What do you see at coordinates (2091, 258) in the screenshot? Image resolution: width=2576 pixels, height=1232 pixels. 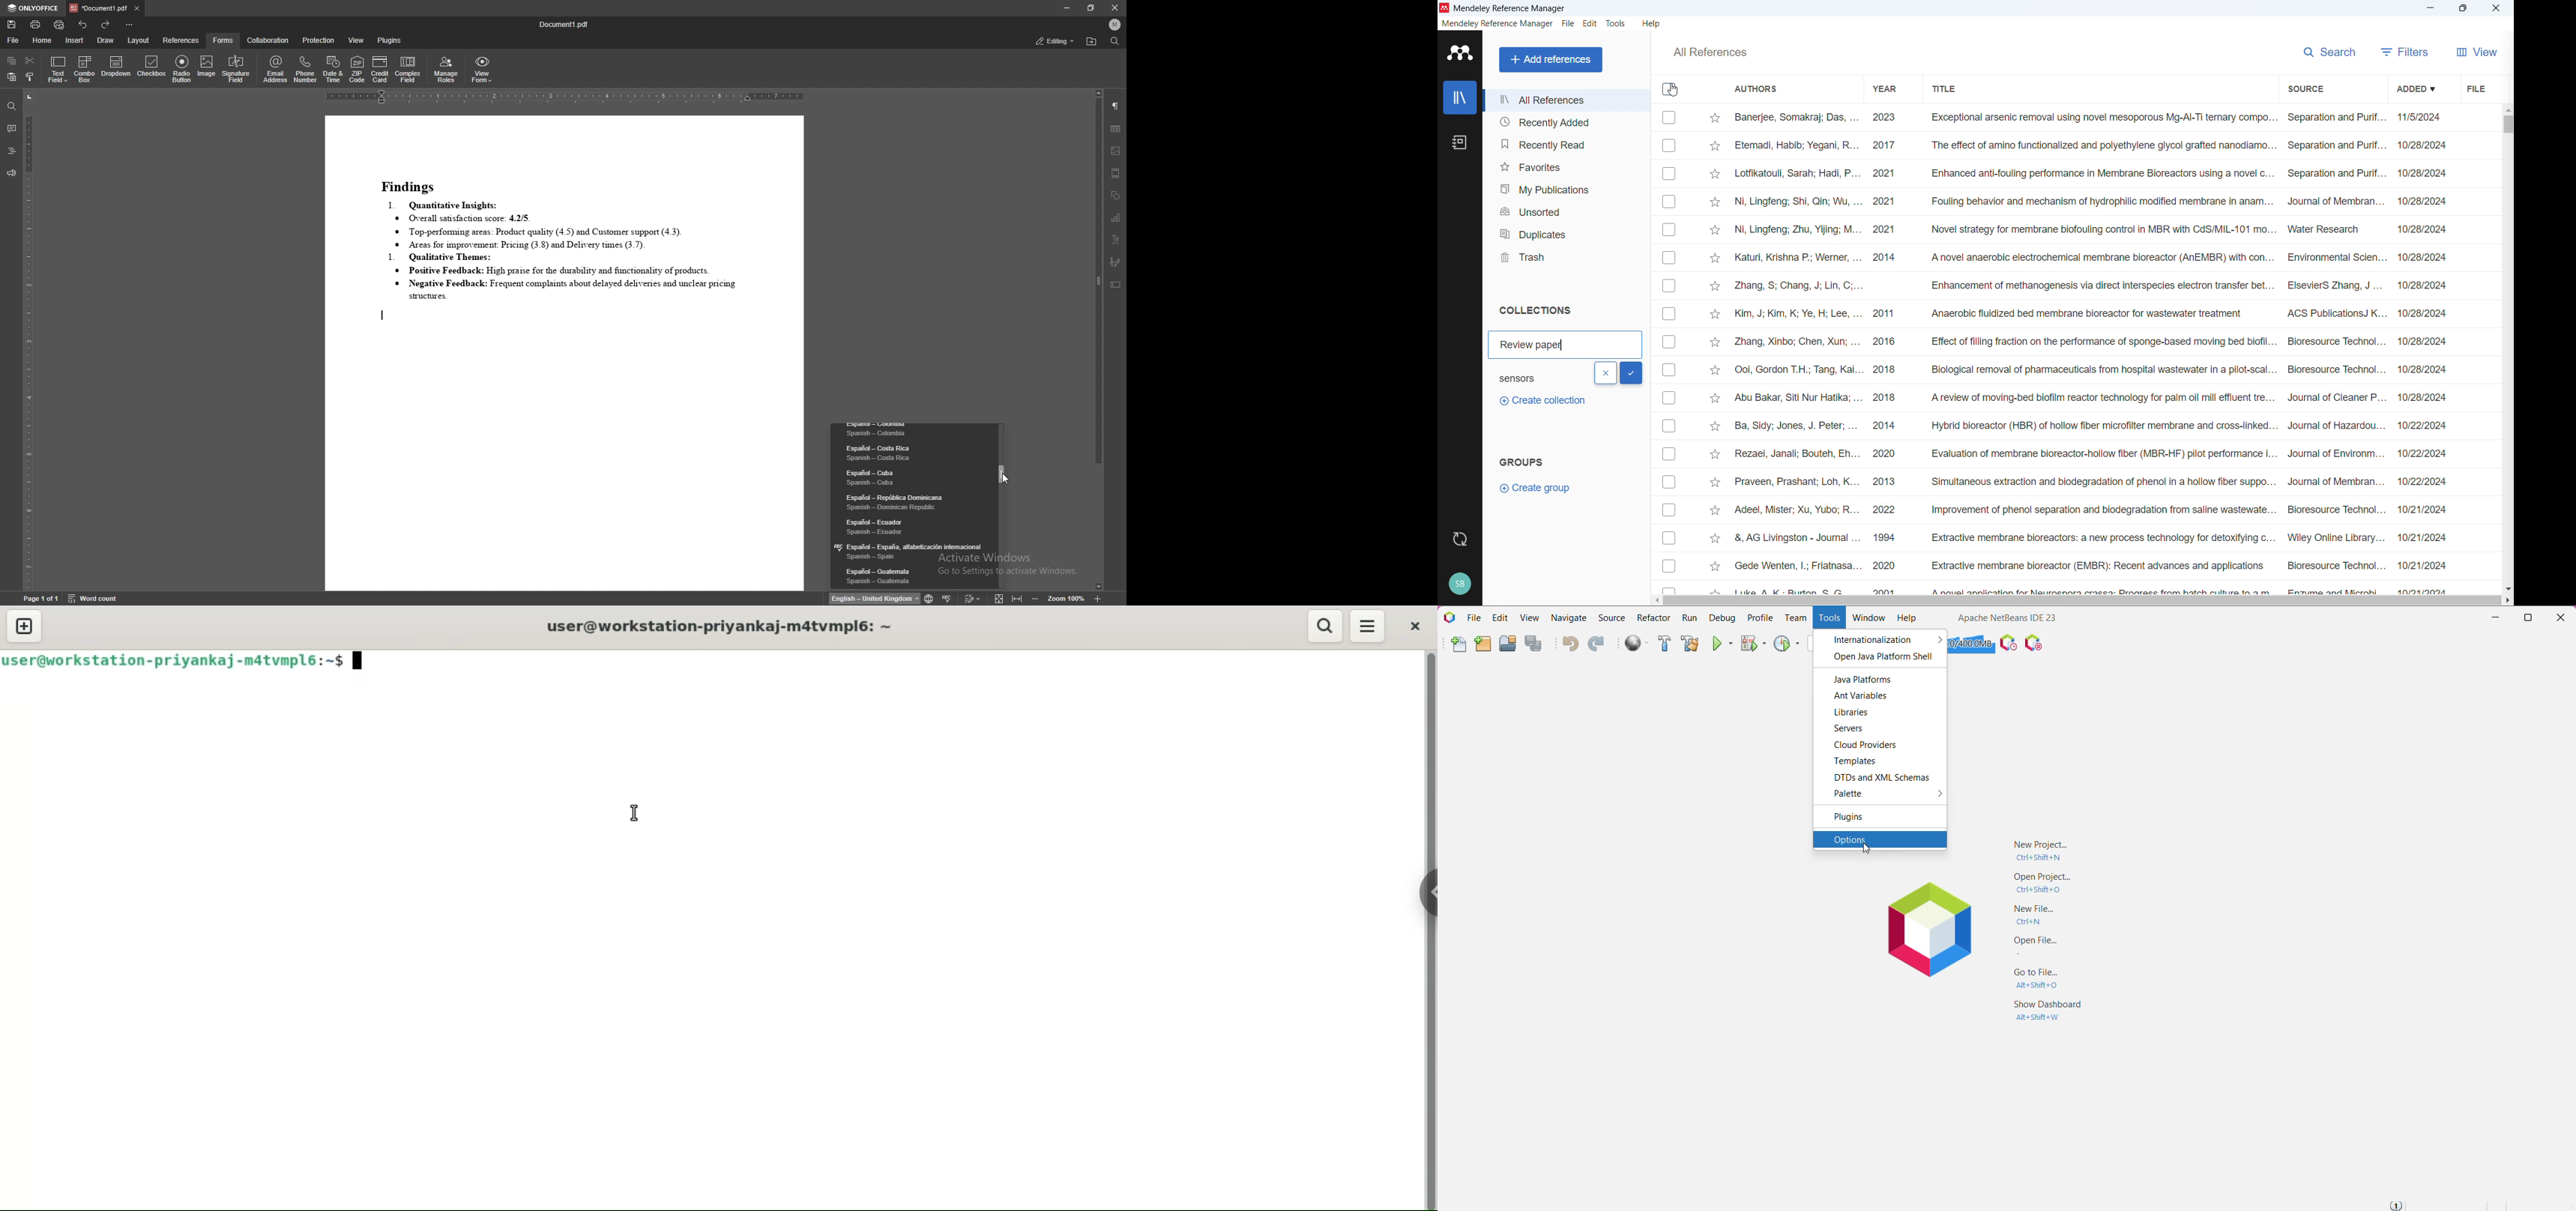 I see `Katuri, Krishna P.; Werner, ... 2014 A novel anaerobic electrochemical membrane bioreactor (AnEMBR) with con... Environmental Scien... 10/28/2024` at bounding box center [2091, 258].